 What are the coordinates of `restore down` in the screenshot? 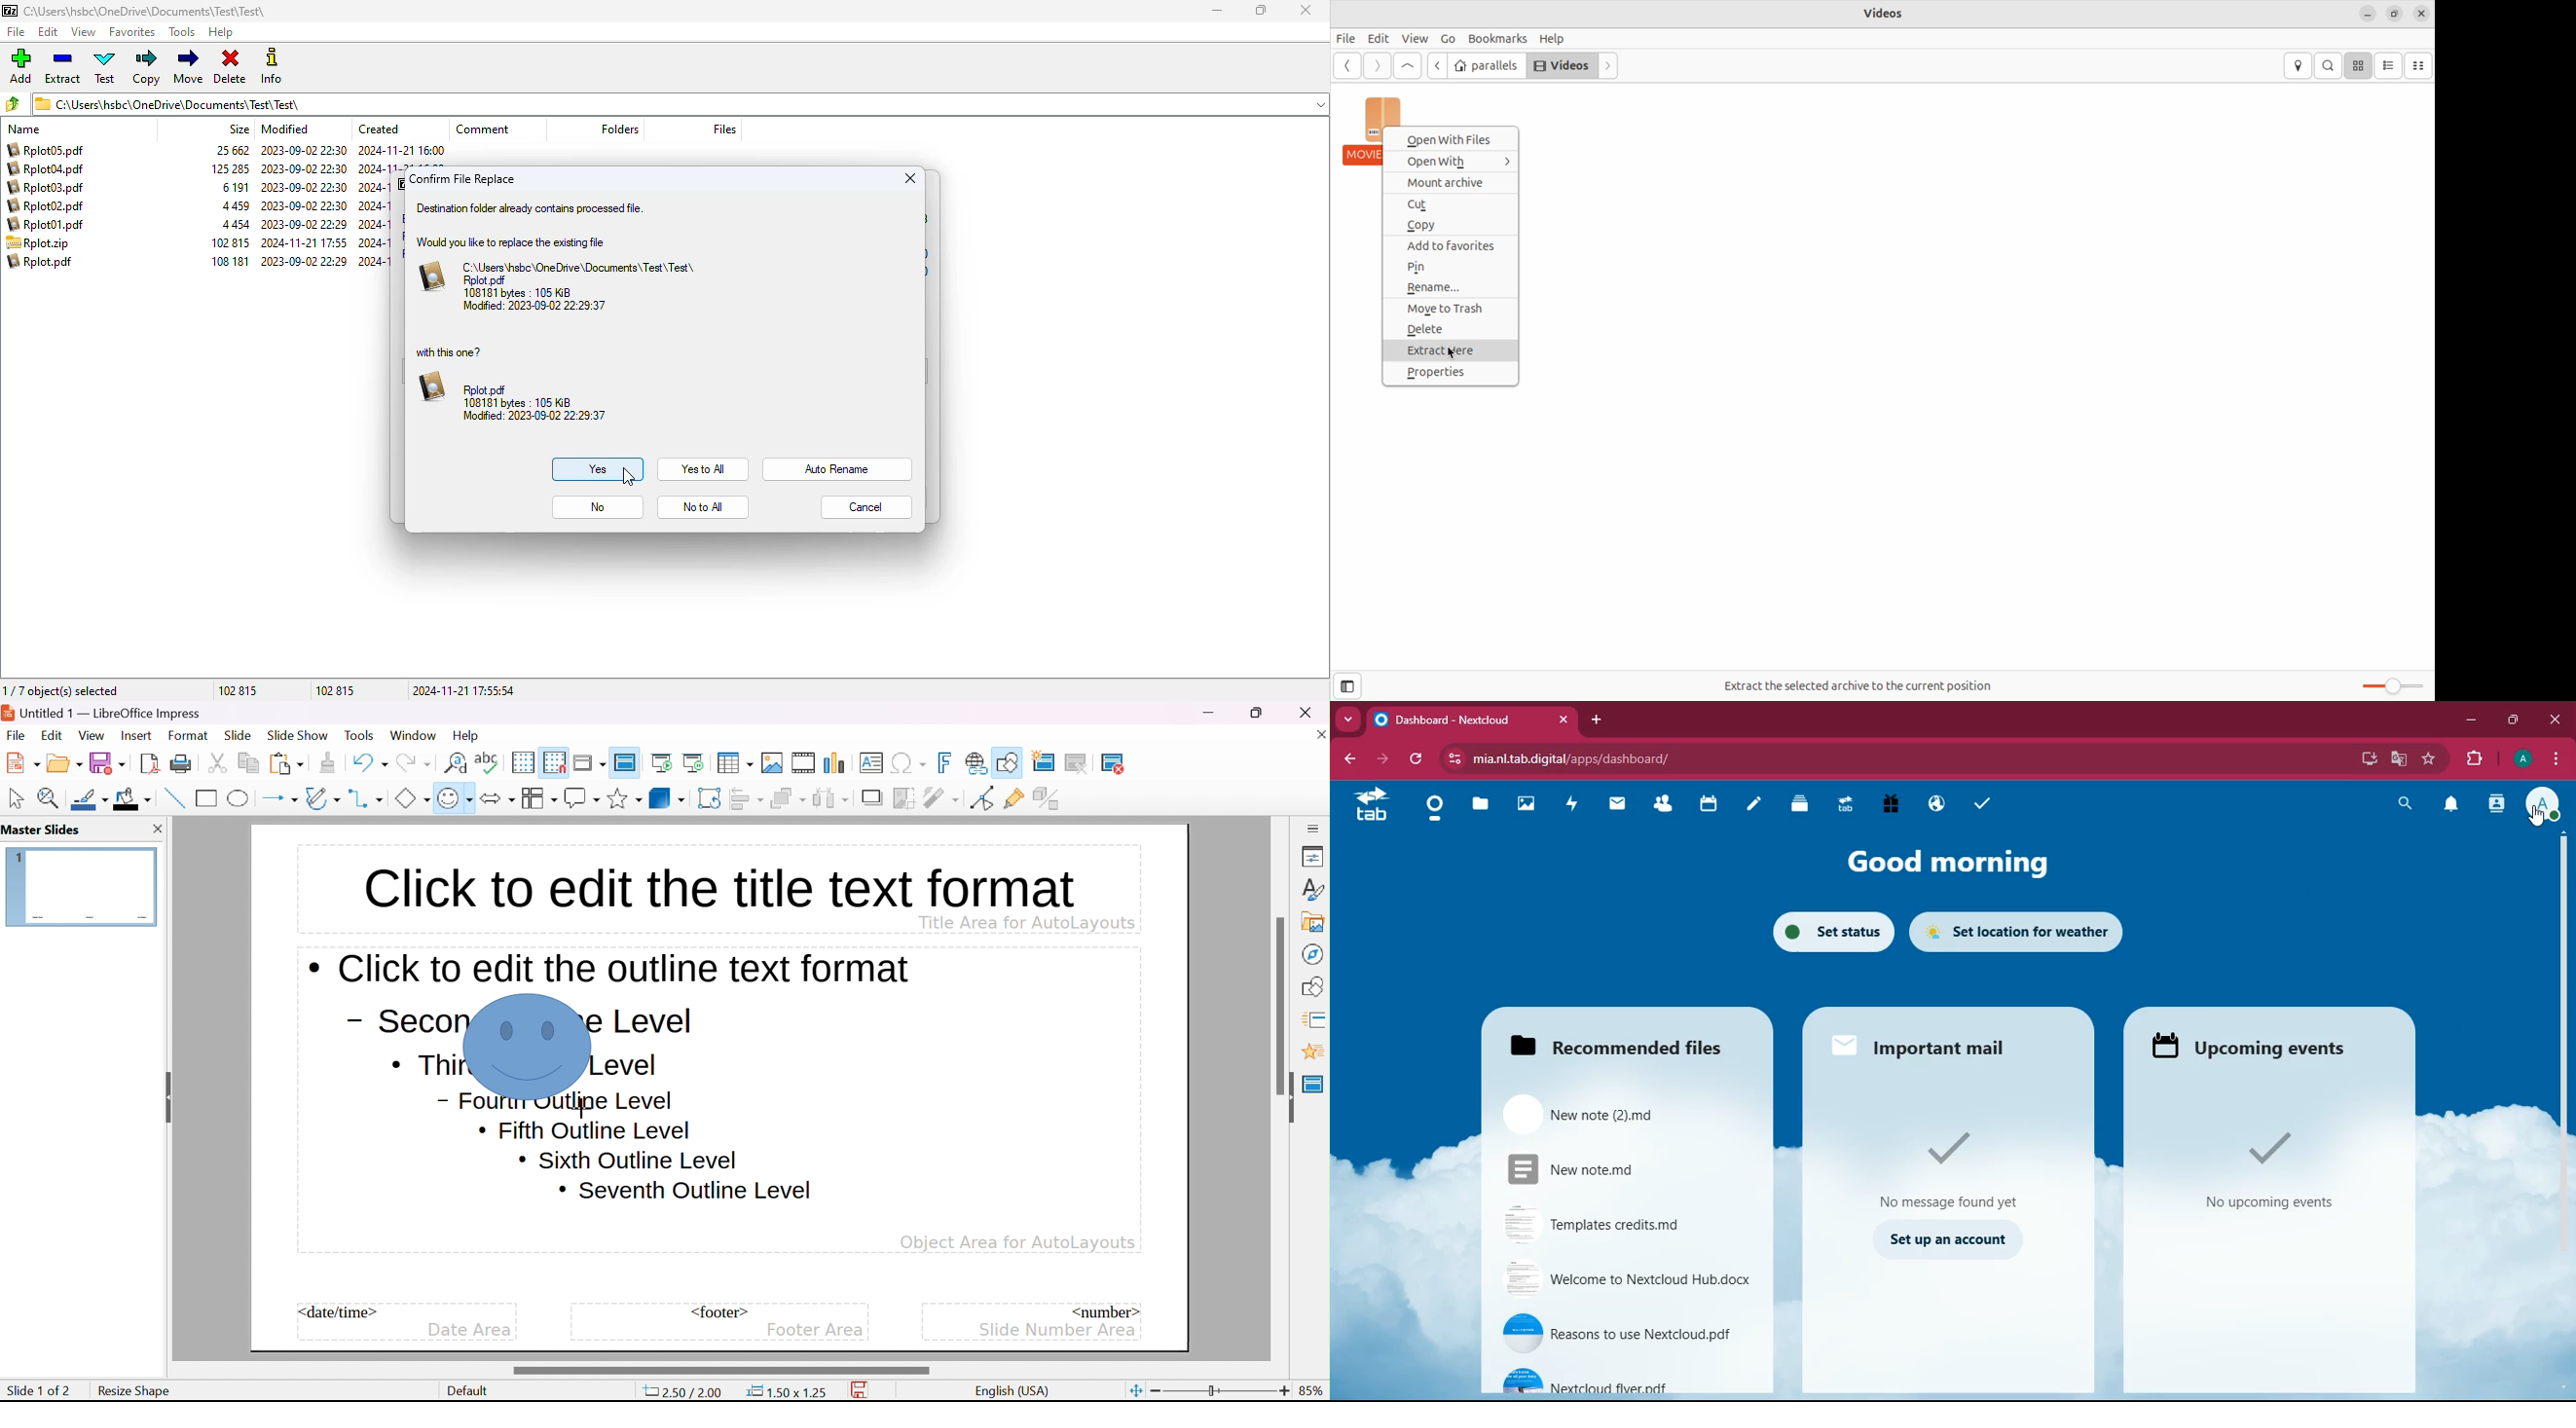 It's located at (1257, 712).